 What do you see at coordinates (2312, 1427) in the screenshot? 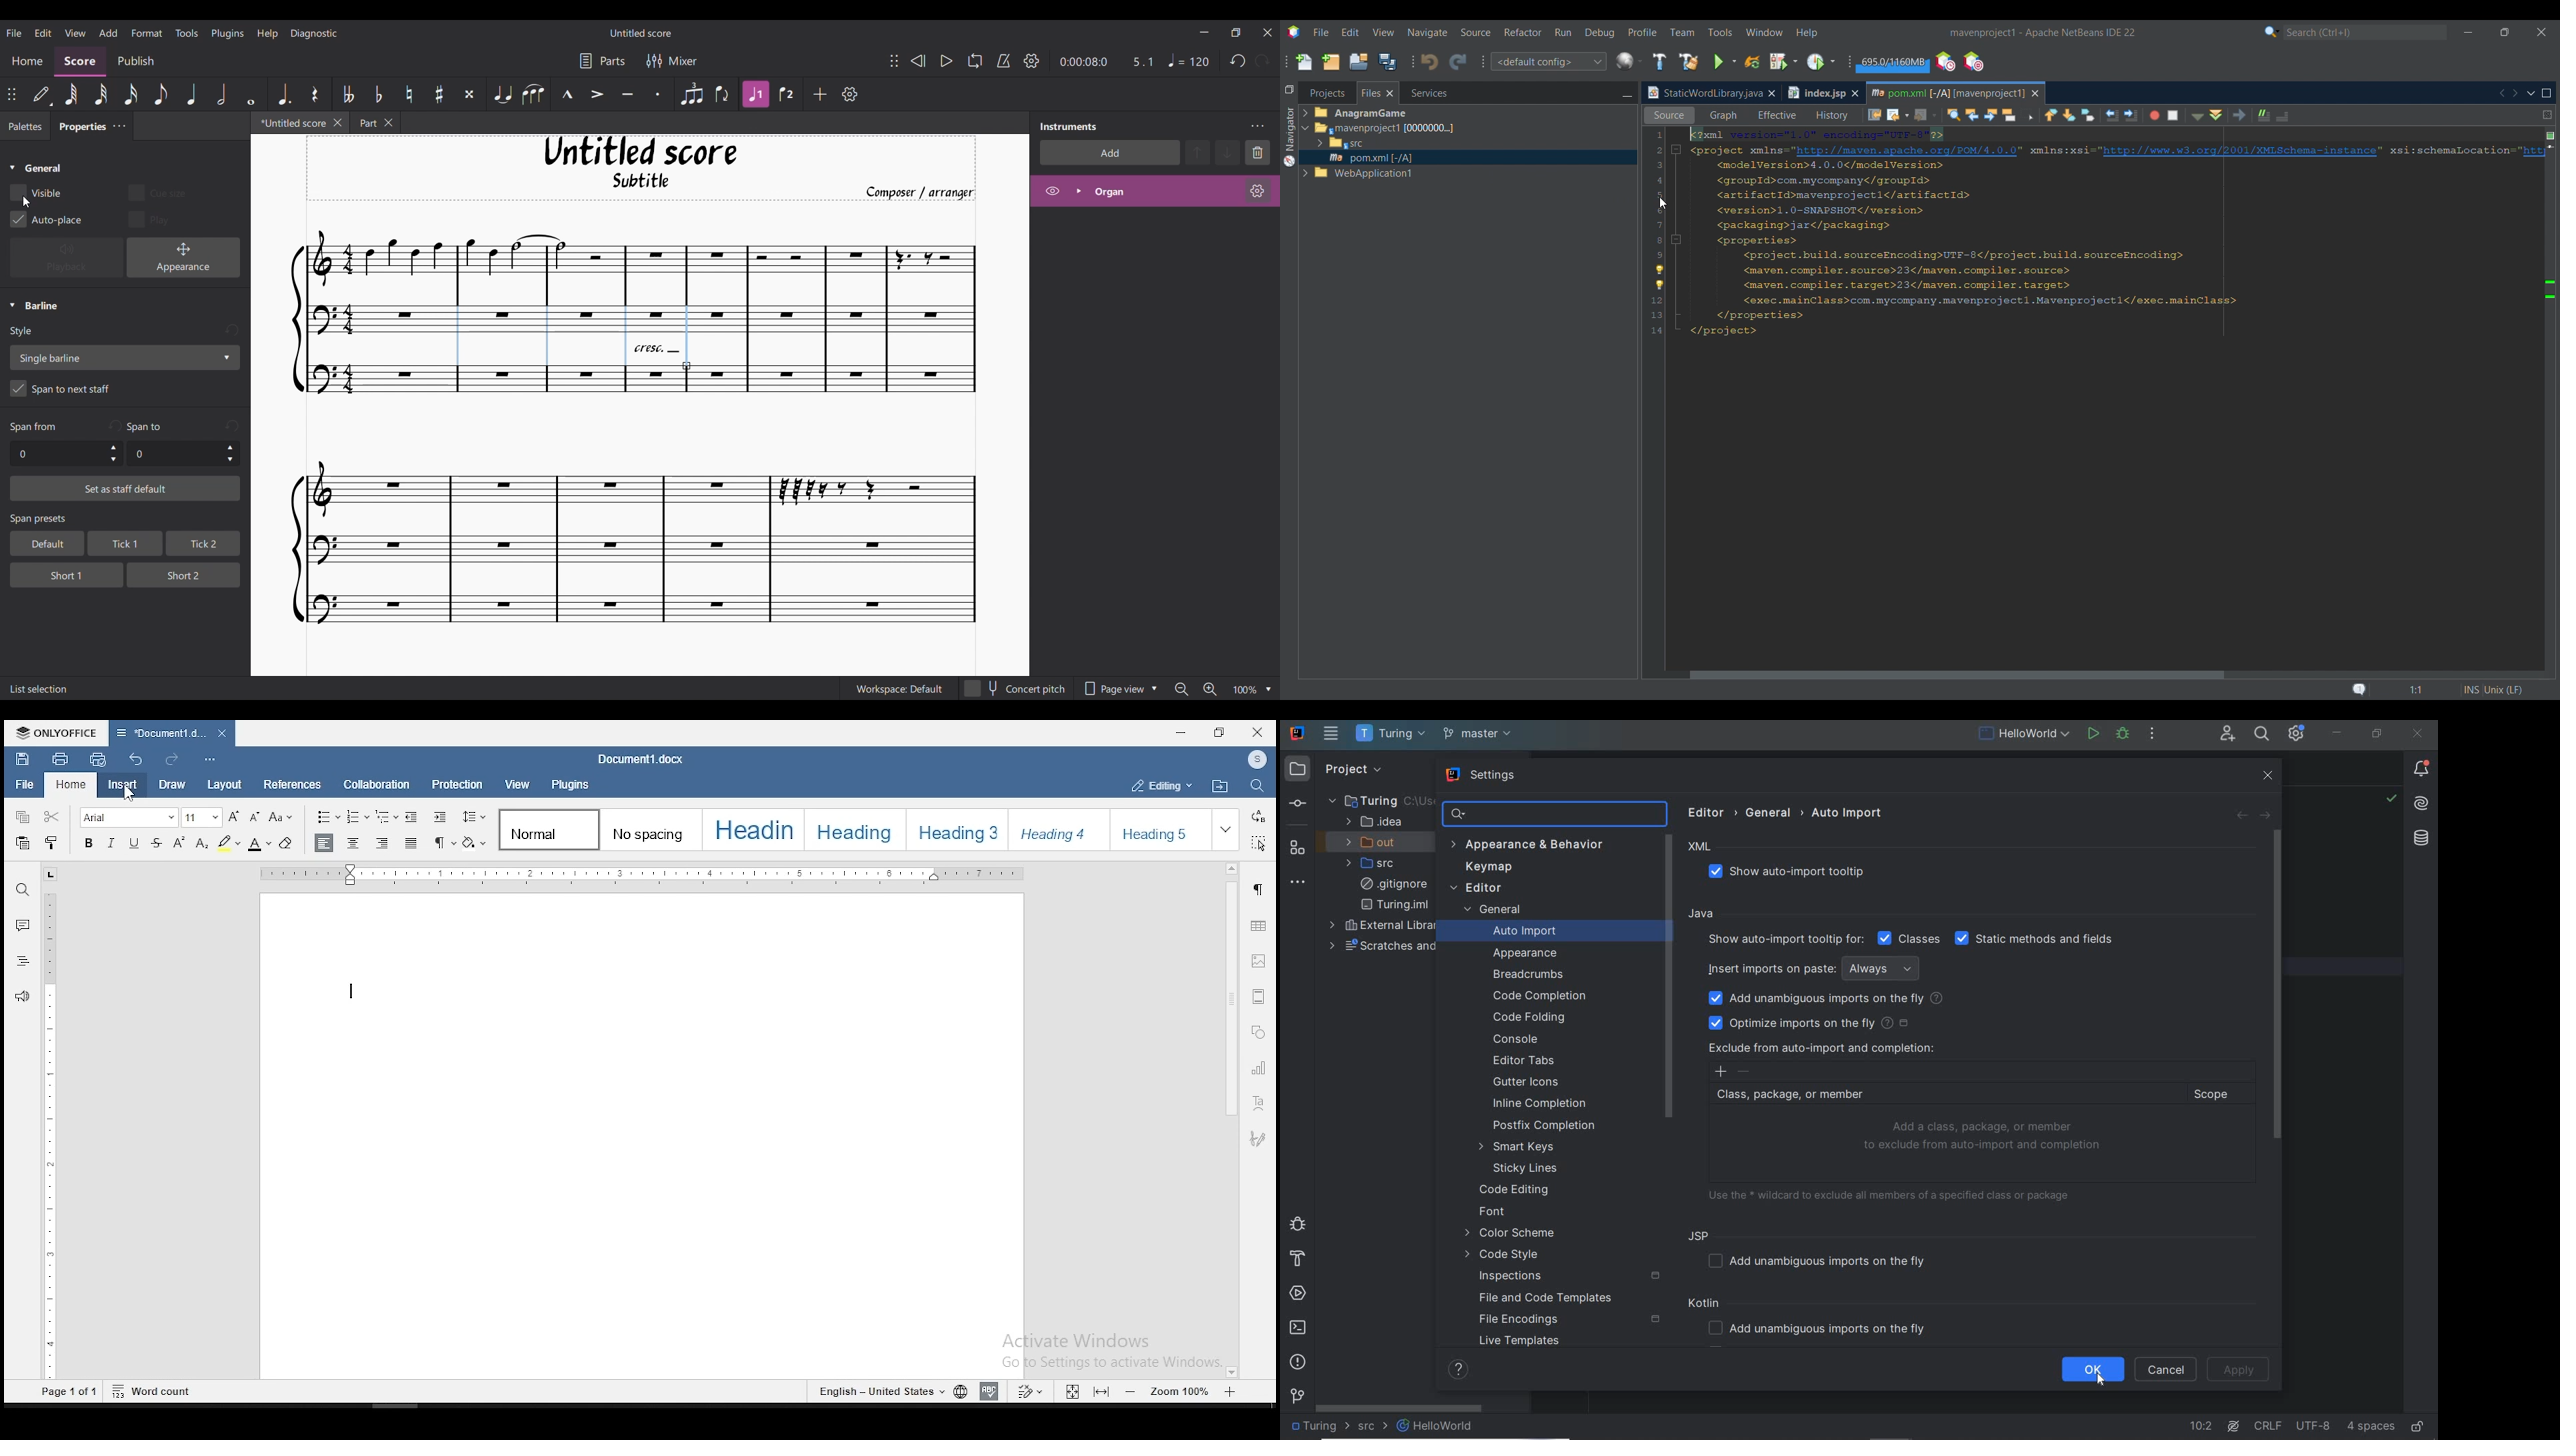
I see `UTF-8(FILE ENCODING)` at bounding box center [2312, 1427].